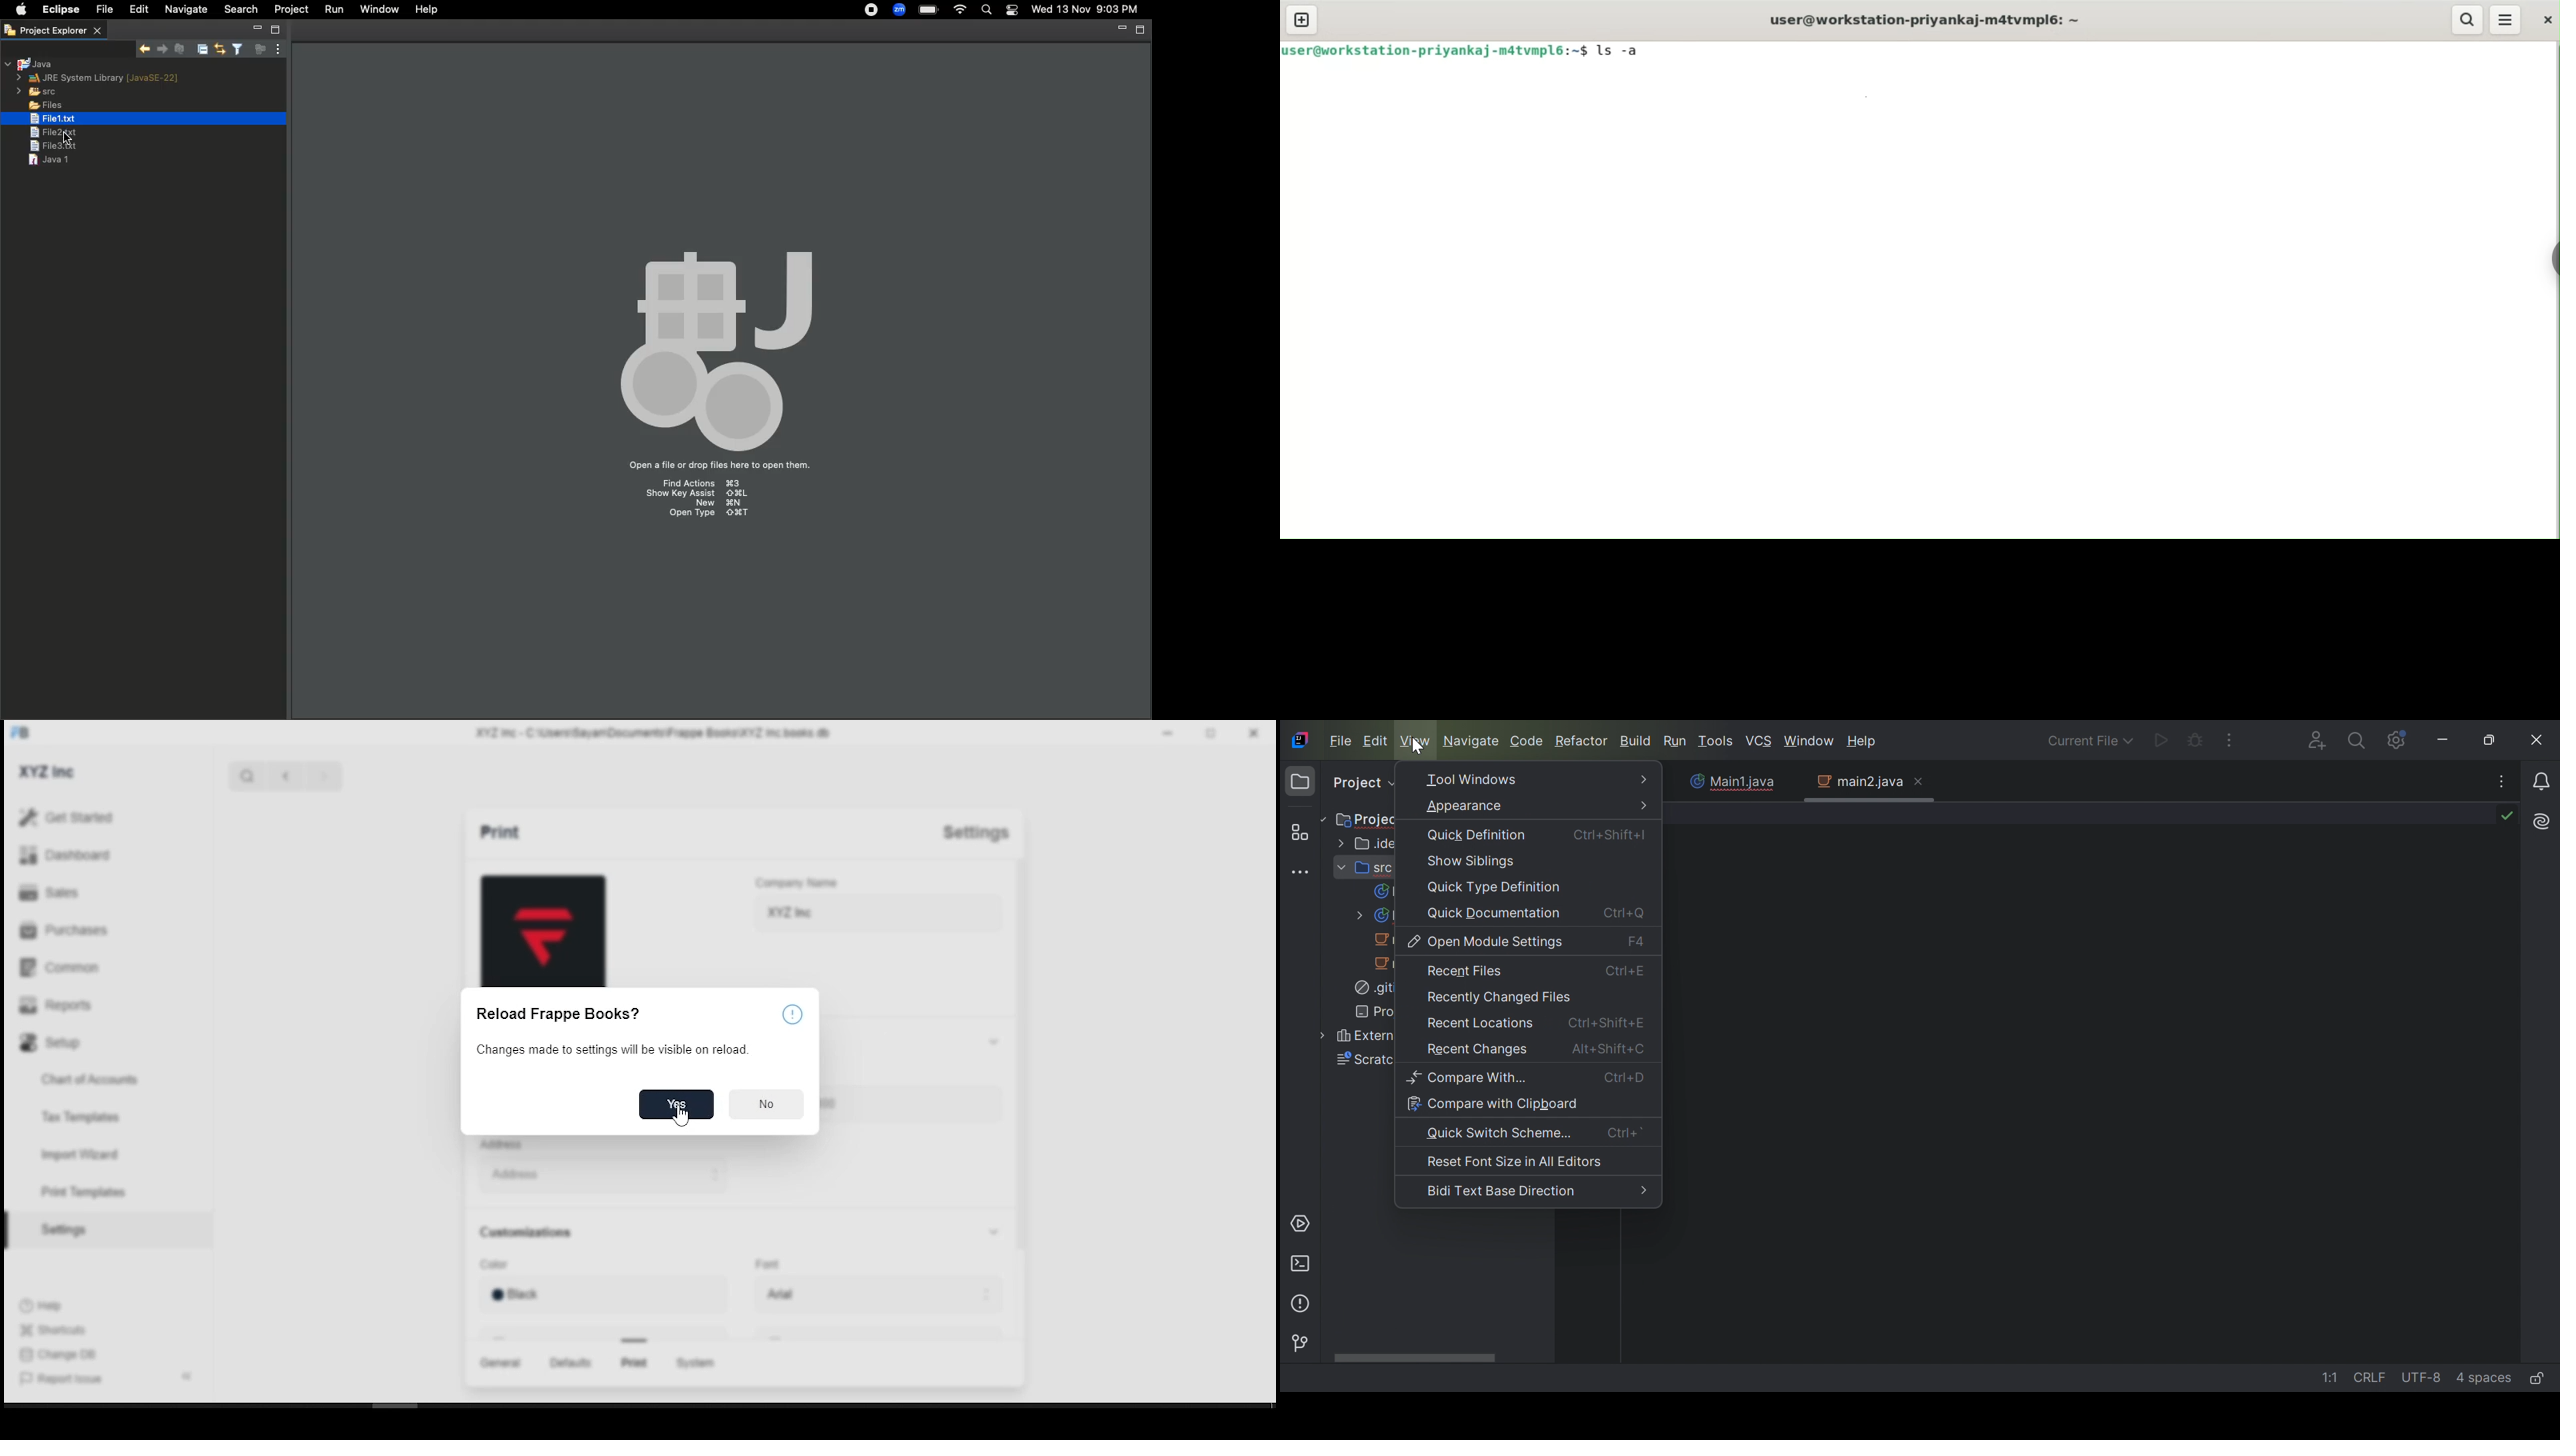  I want to click on Reload Frappe Books?, so click(556, 1015).